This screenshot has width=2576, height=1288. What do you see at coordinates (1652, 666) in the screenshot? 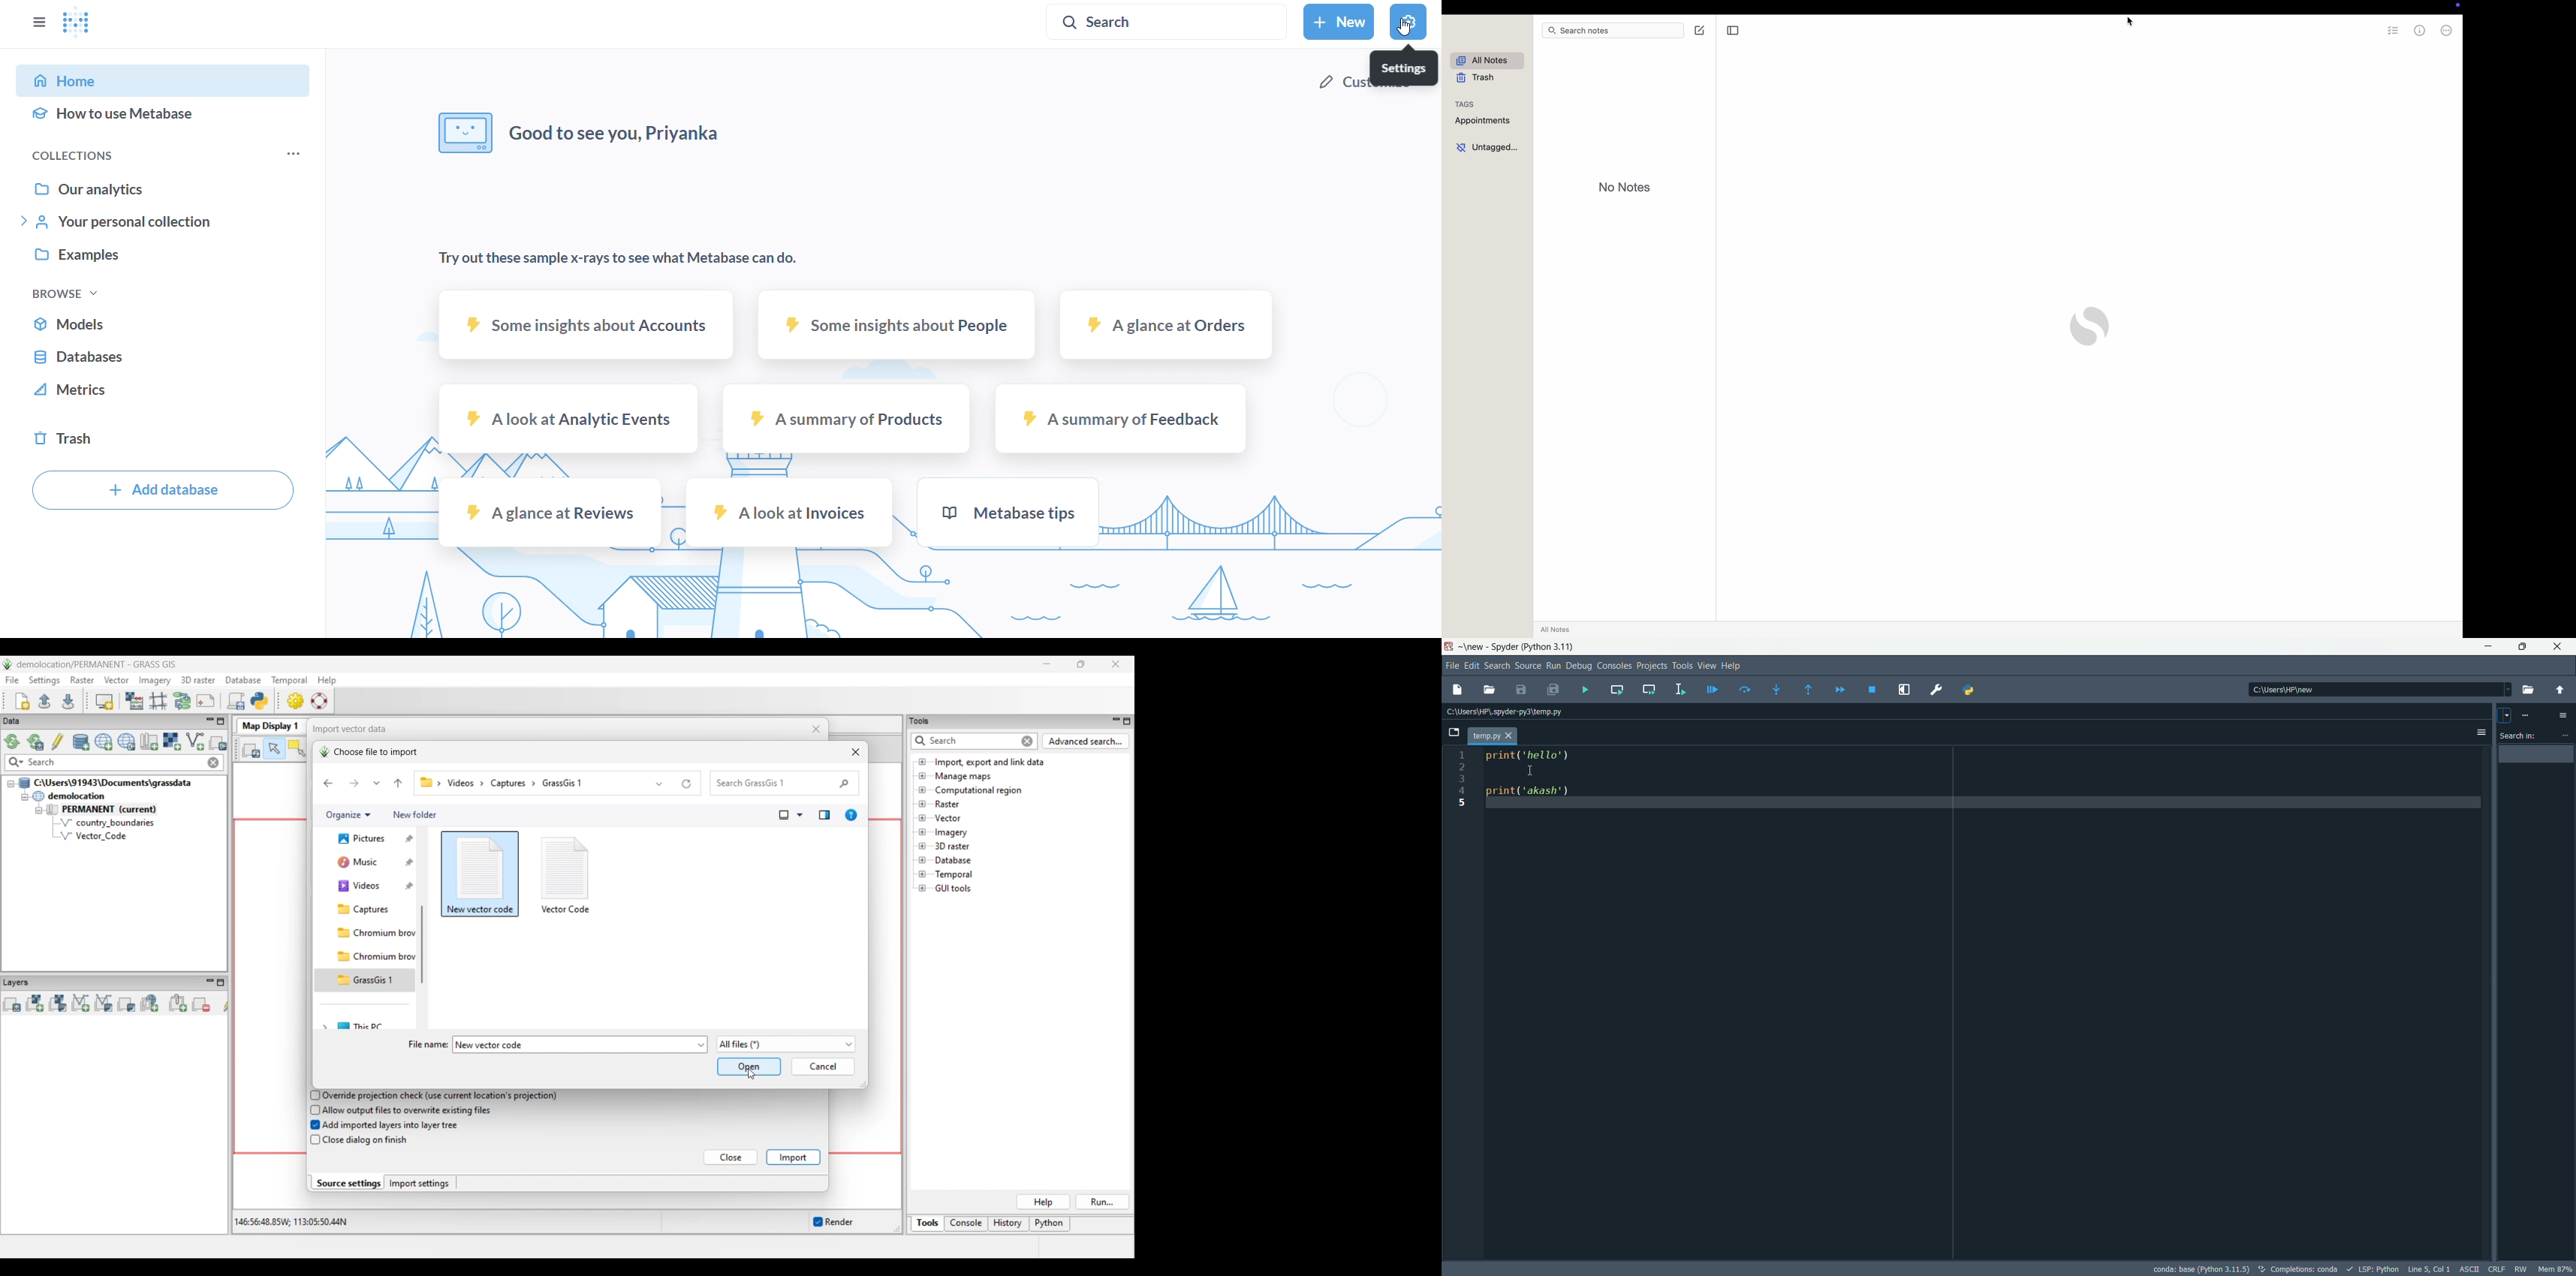
I see `projects menu` at bounding box center [1652, 666].